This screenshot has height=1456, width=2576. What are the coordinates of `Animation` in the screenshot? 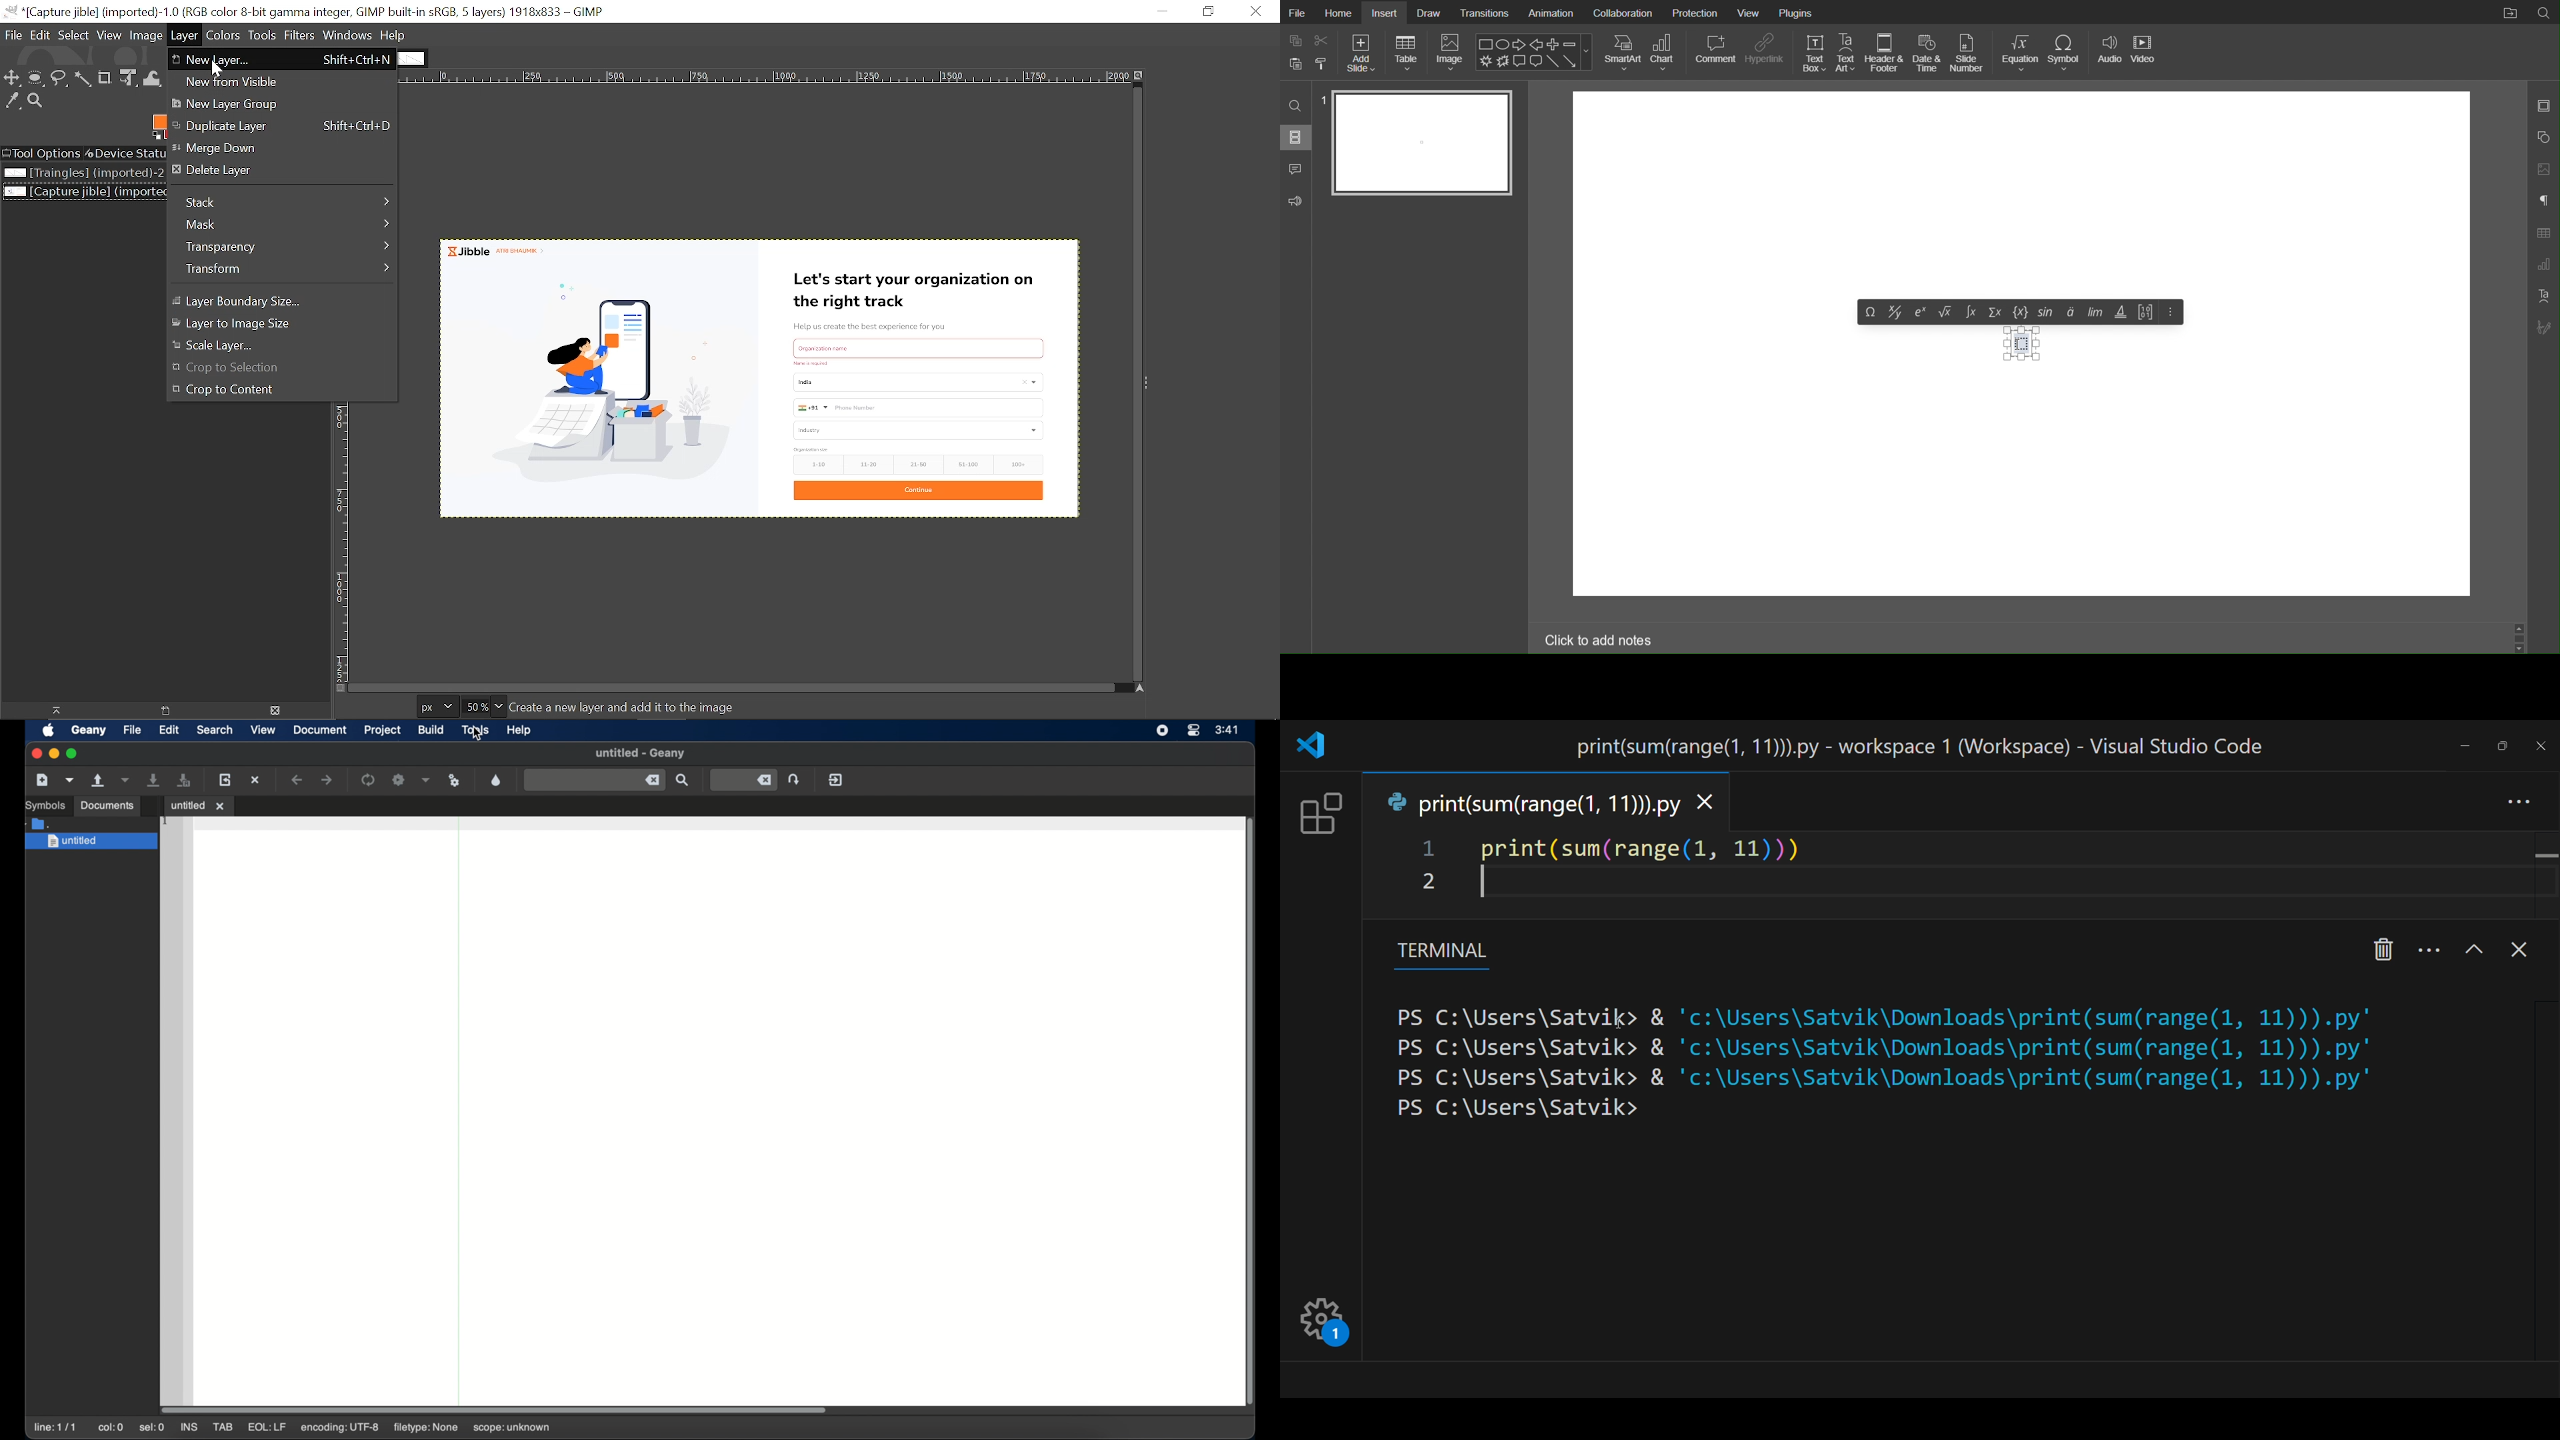 It's located at (1550, 12).